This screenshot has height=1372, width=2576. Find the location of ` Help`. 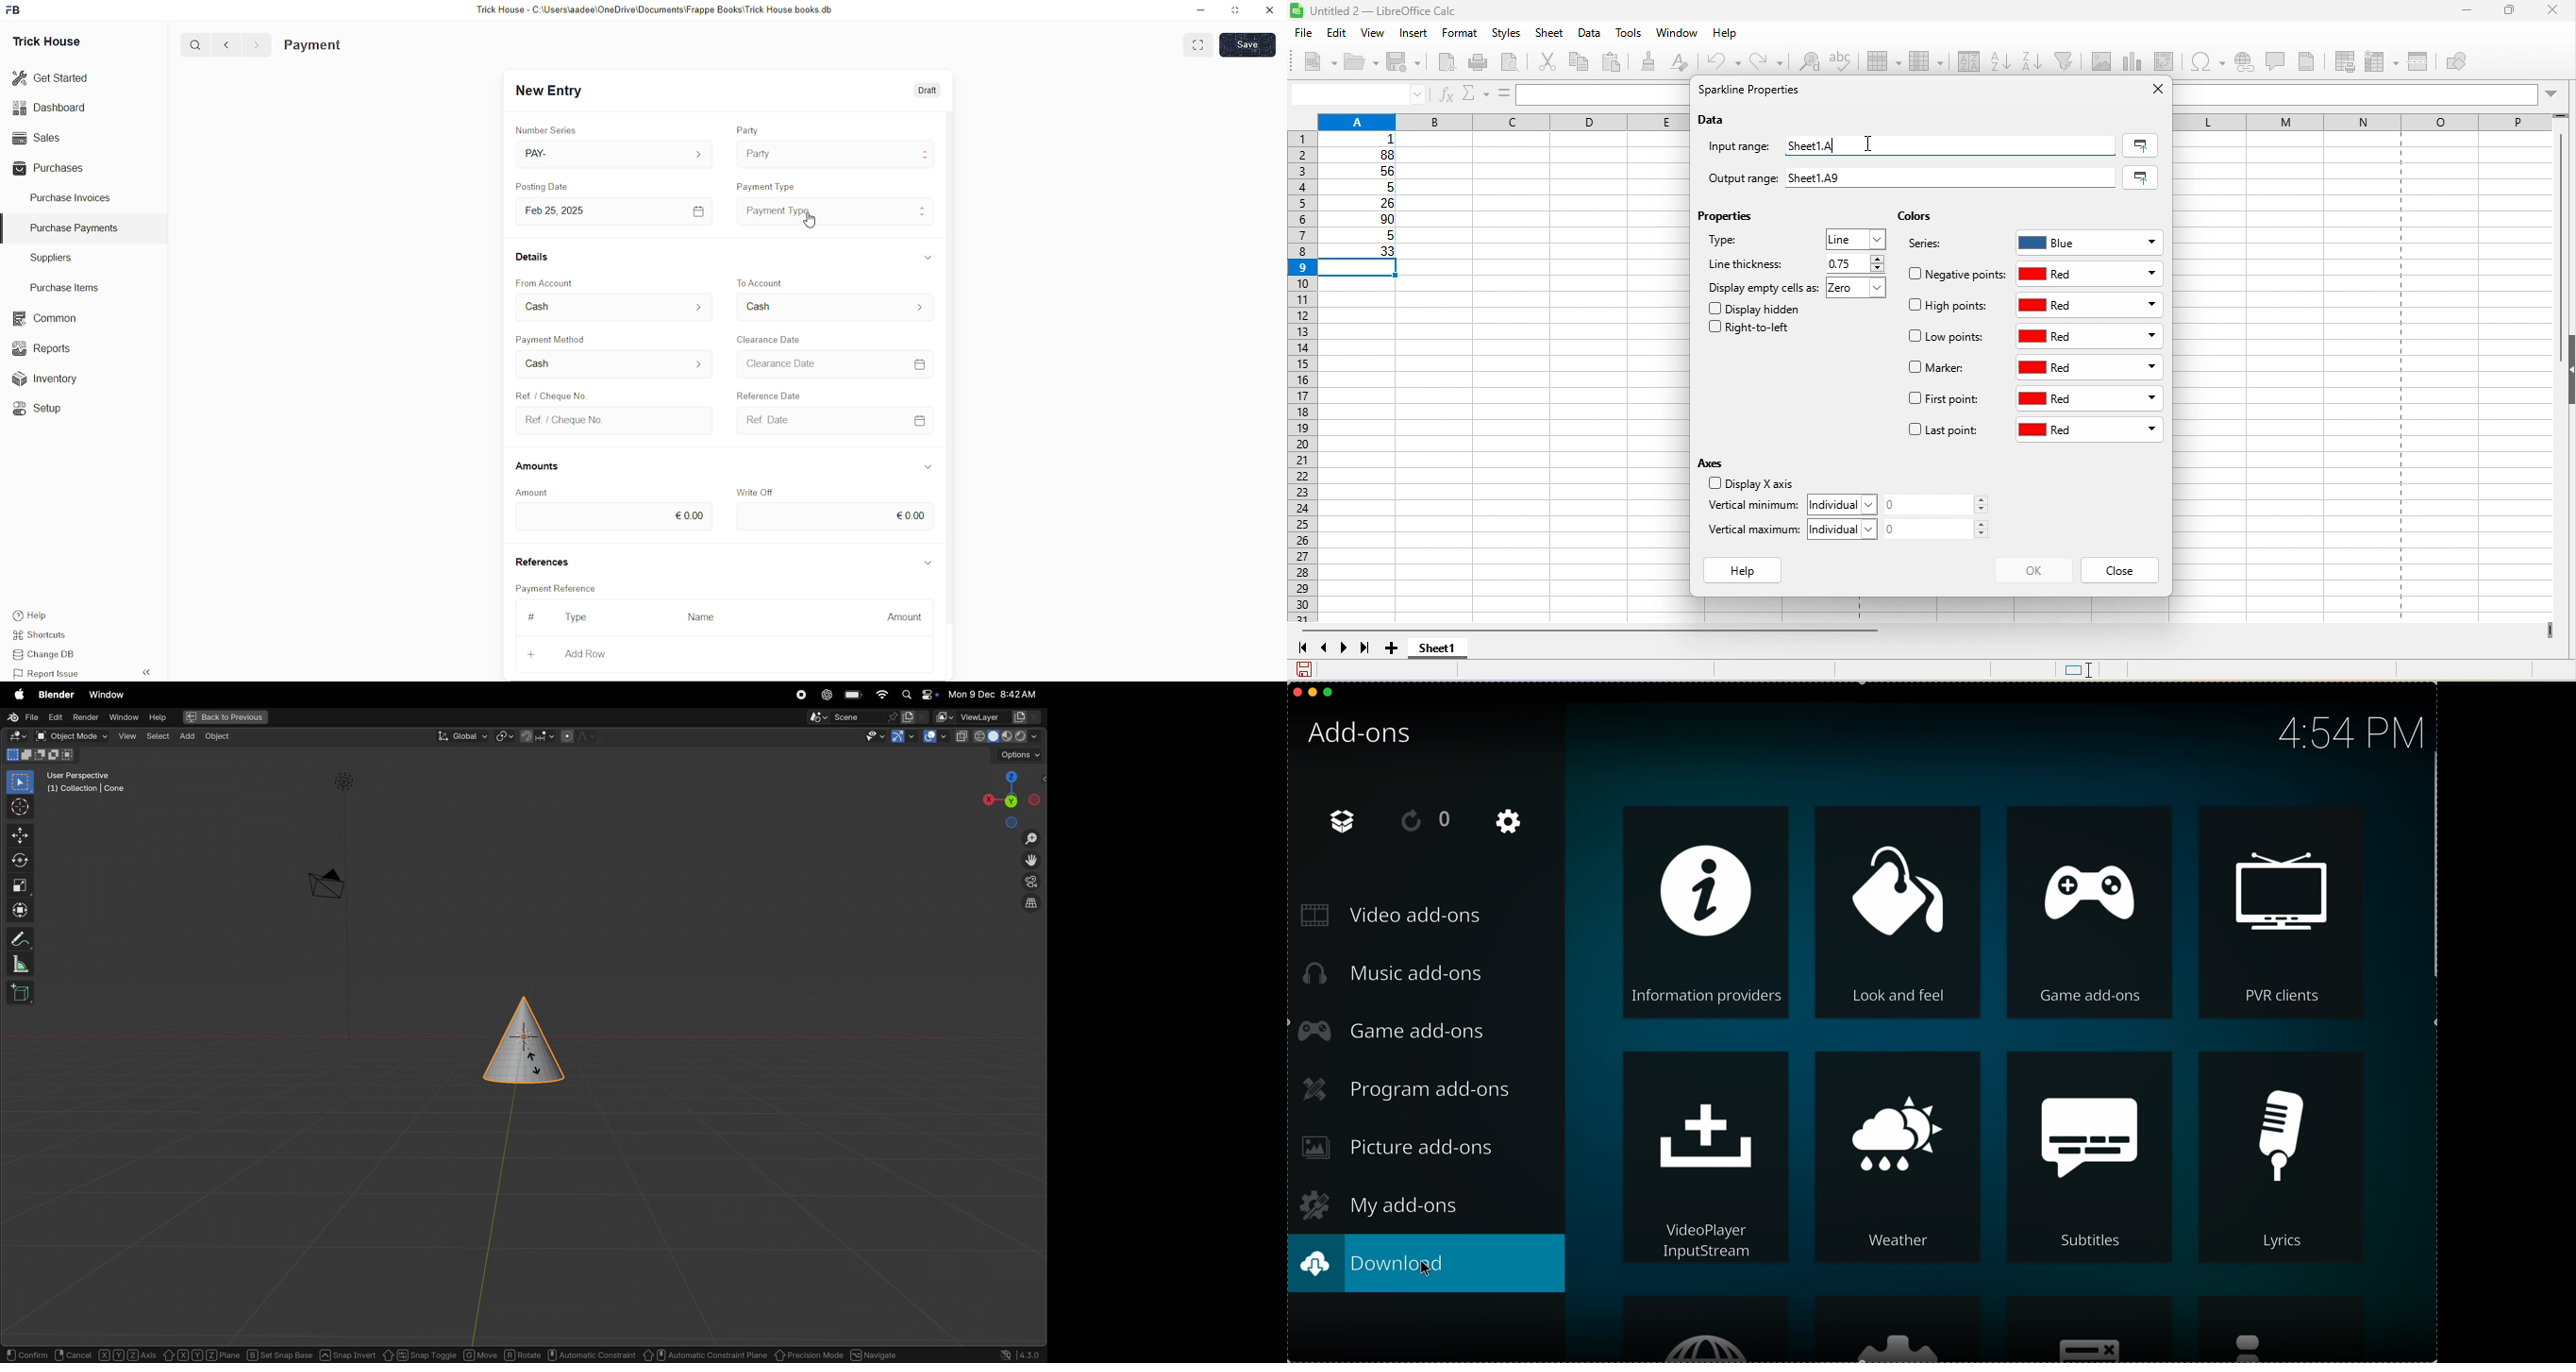

 Help is located at coordinates (50, 614).